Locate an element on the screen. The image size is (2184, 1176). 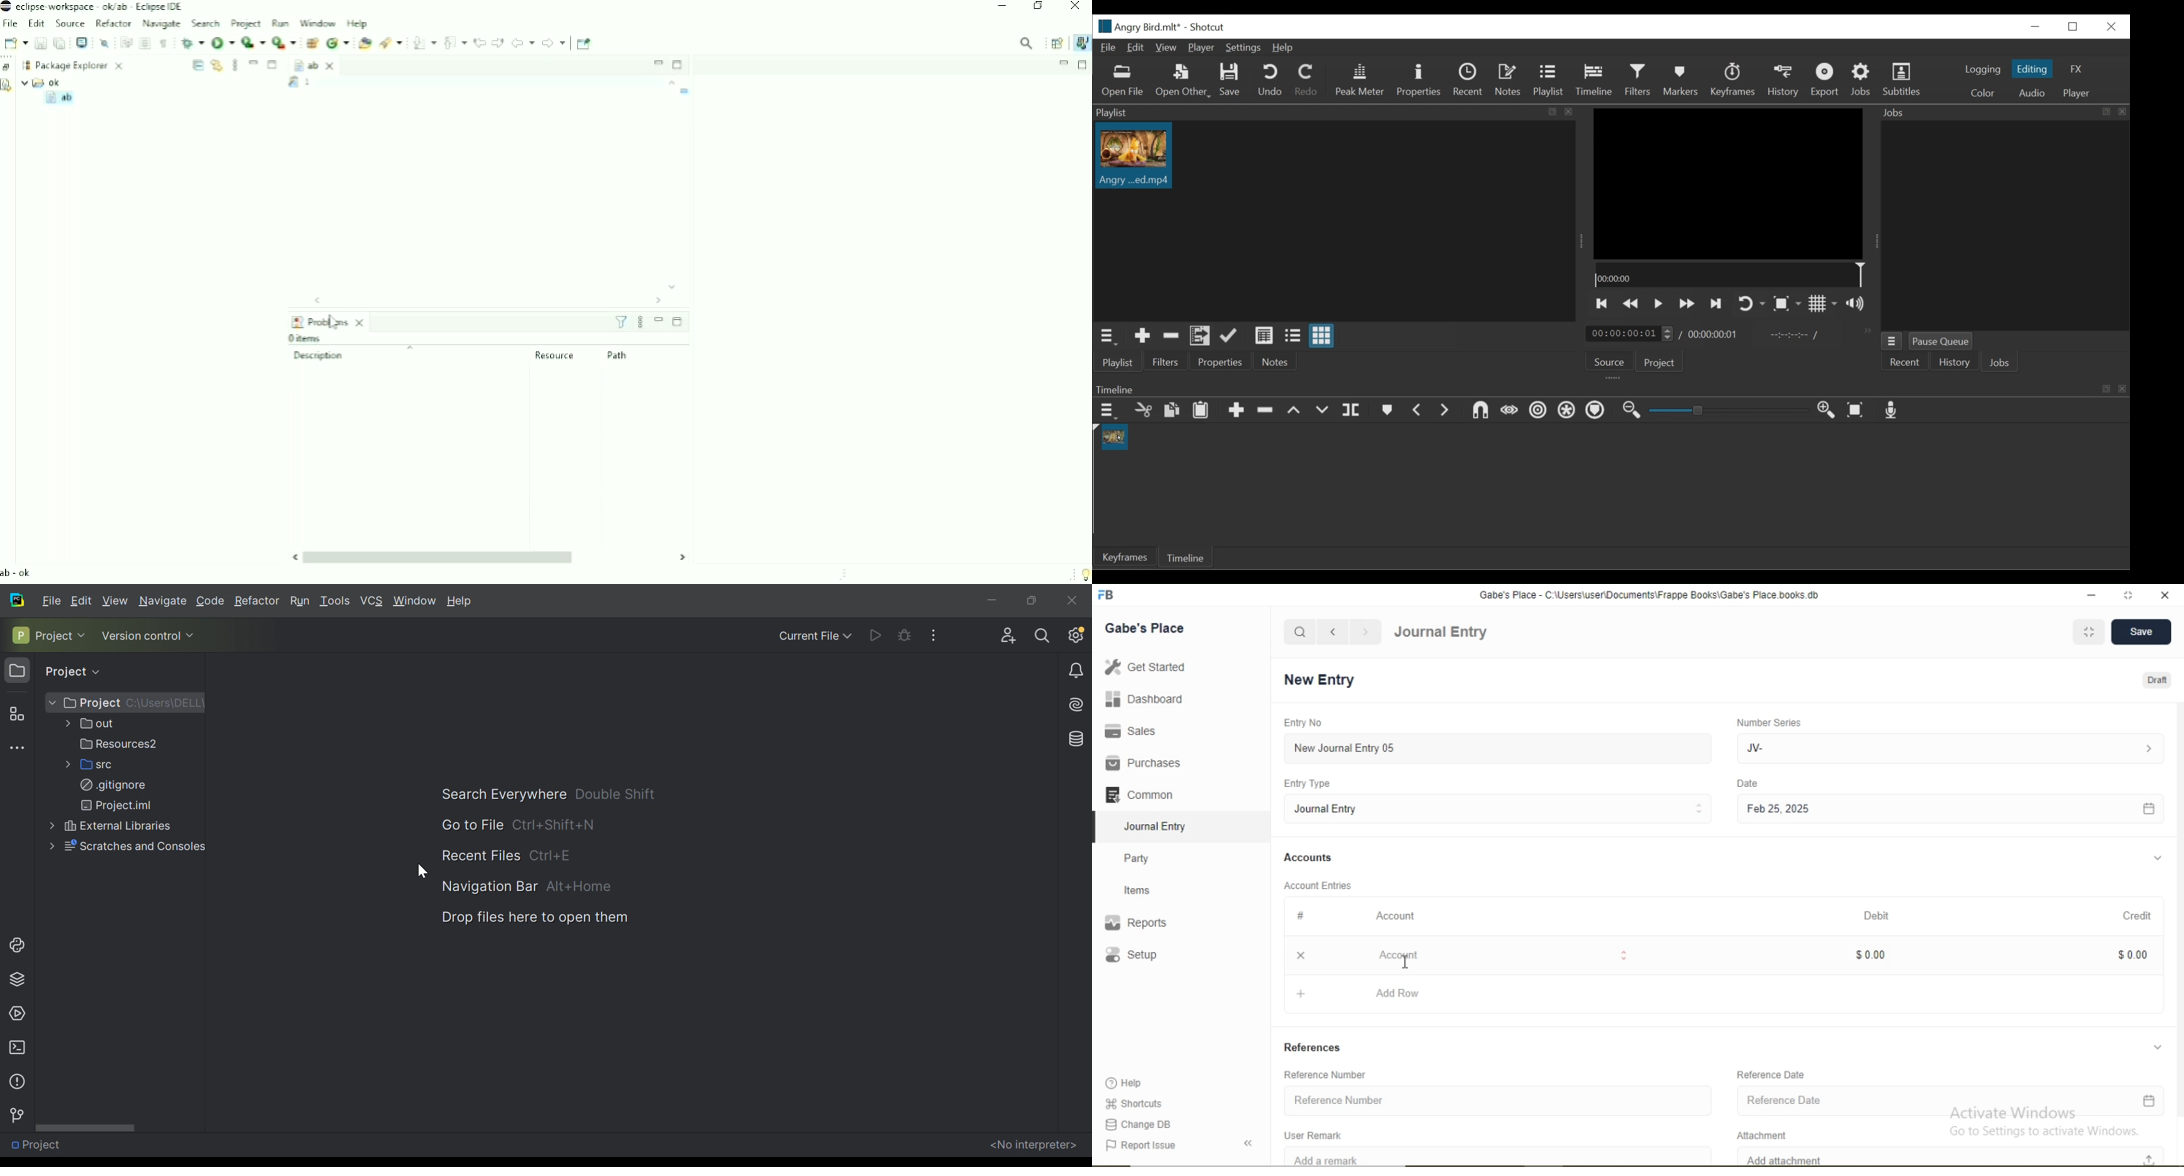
Items is located at coordinates (1147, 890).